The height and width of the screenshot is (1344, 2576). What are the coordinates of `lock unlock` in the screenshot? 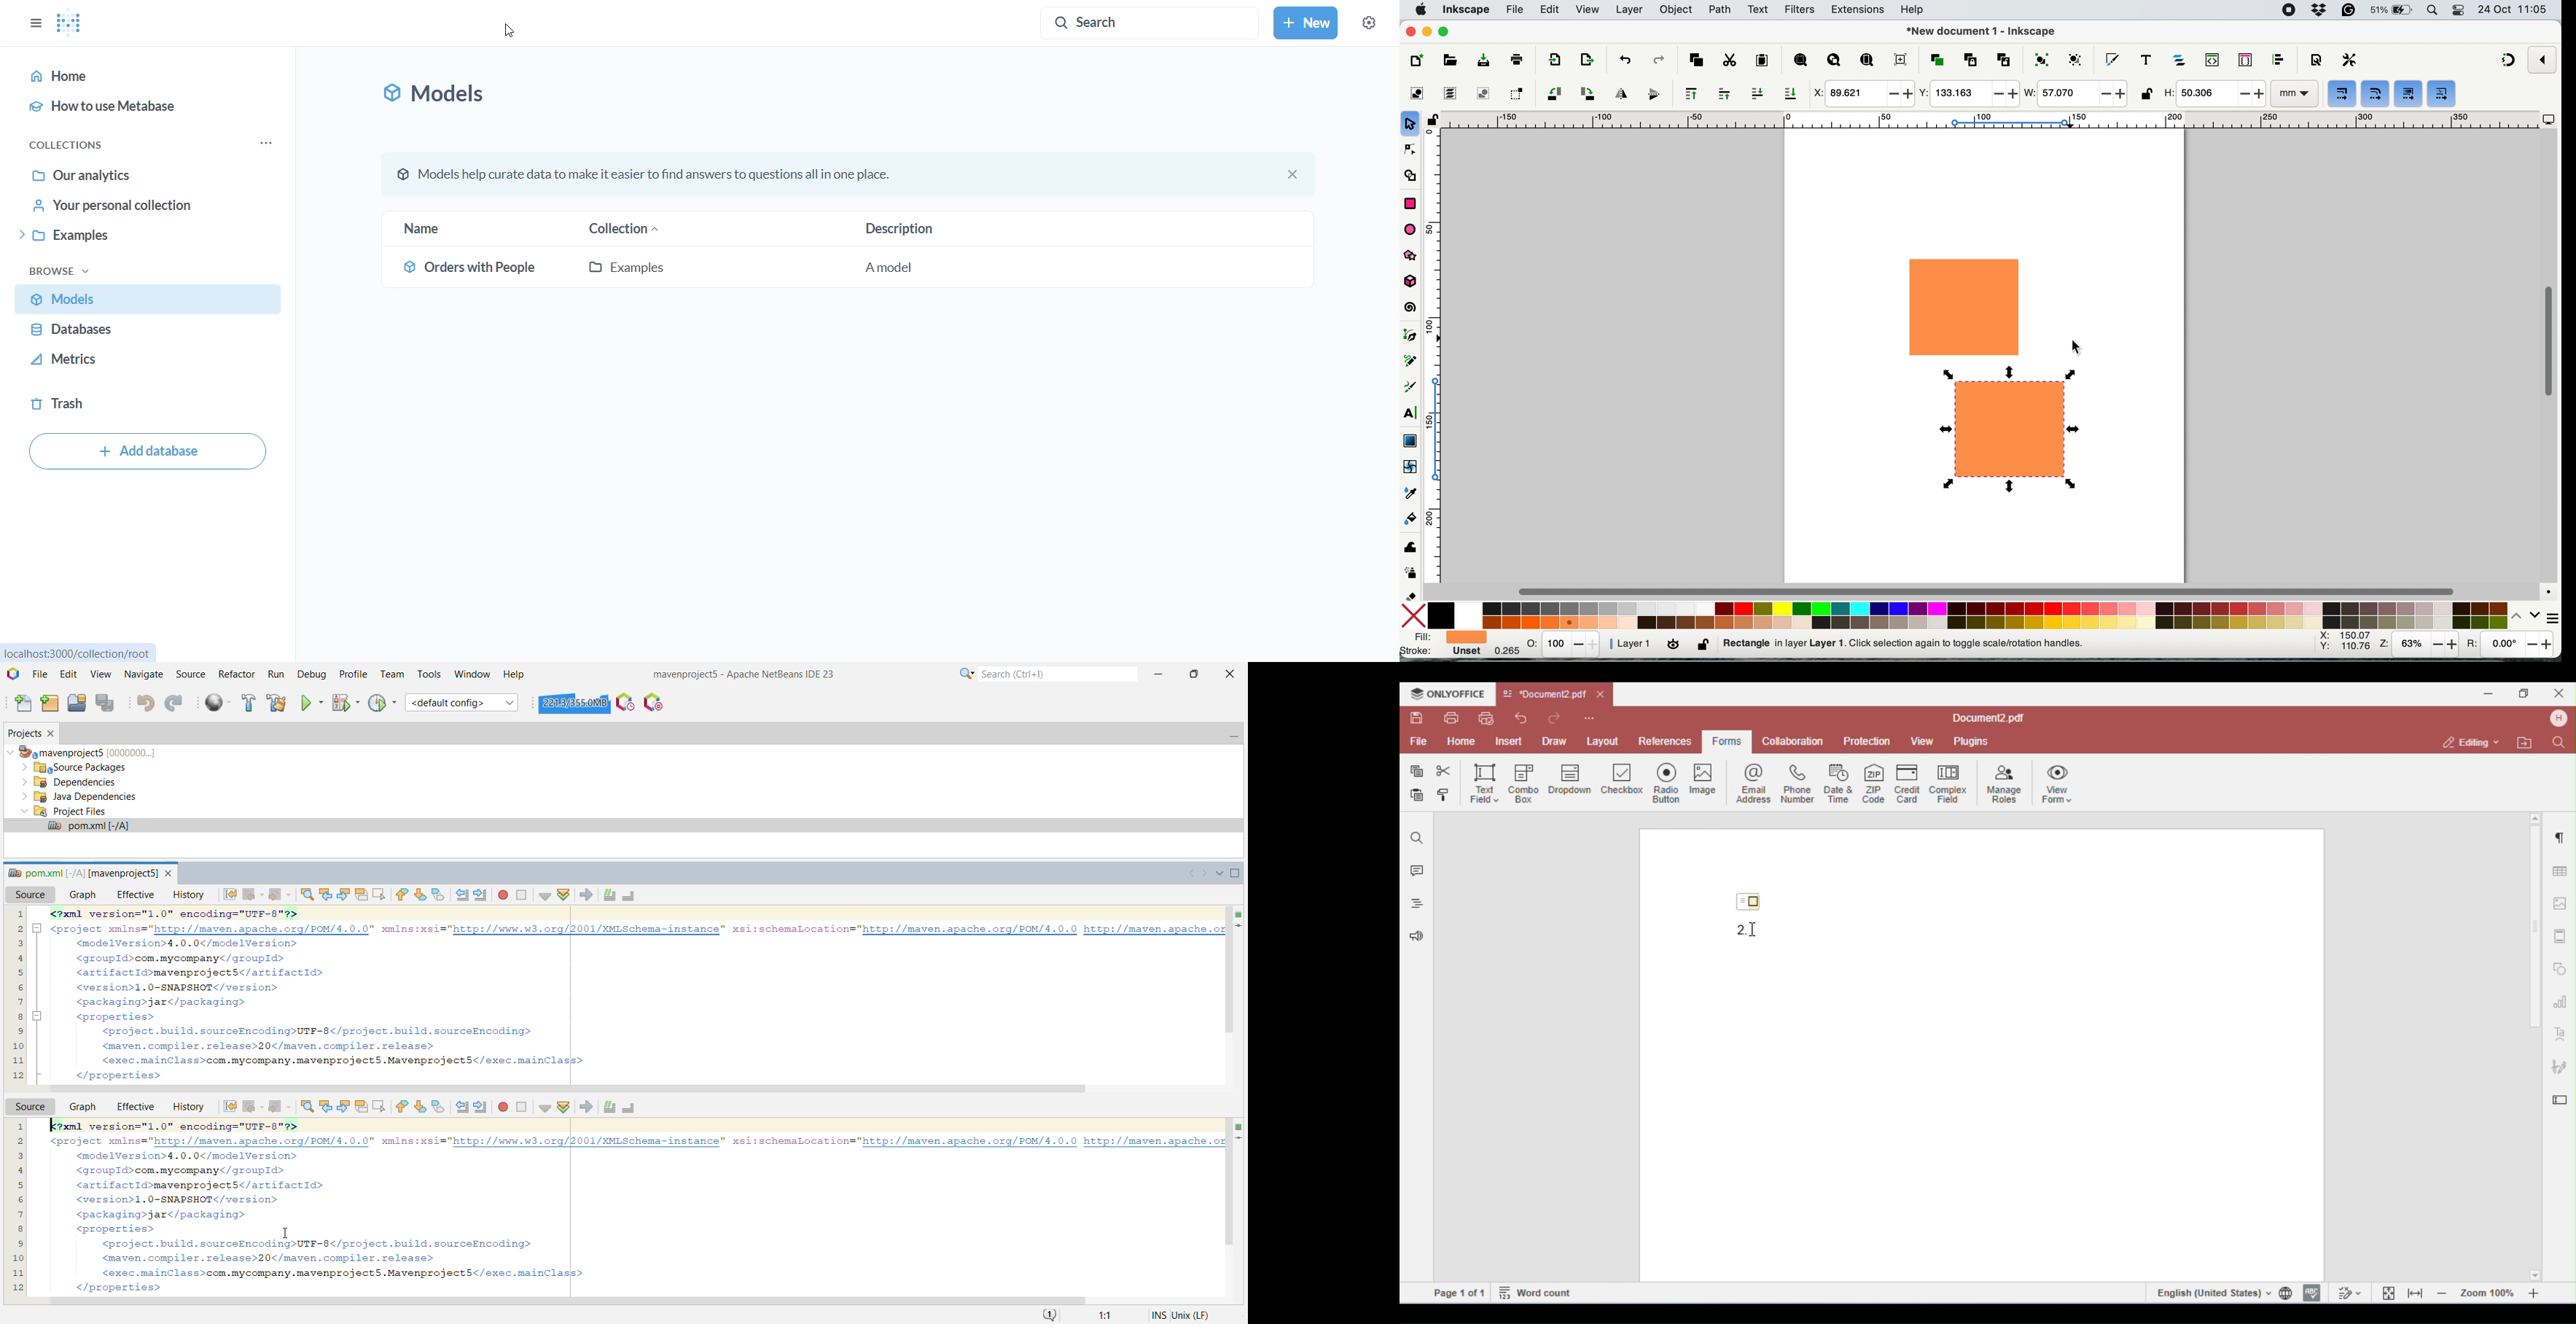 It's located at (2147, 95).